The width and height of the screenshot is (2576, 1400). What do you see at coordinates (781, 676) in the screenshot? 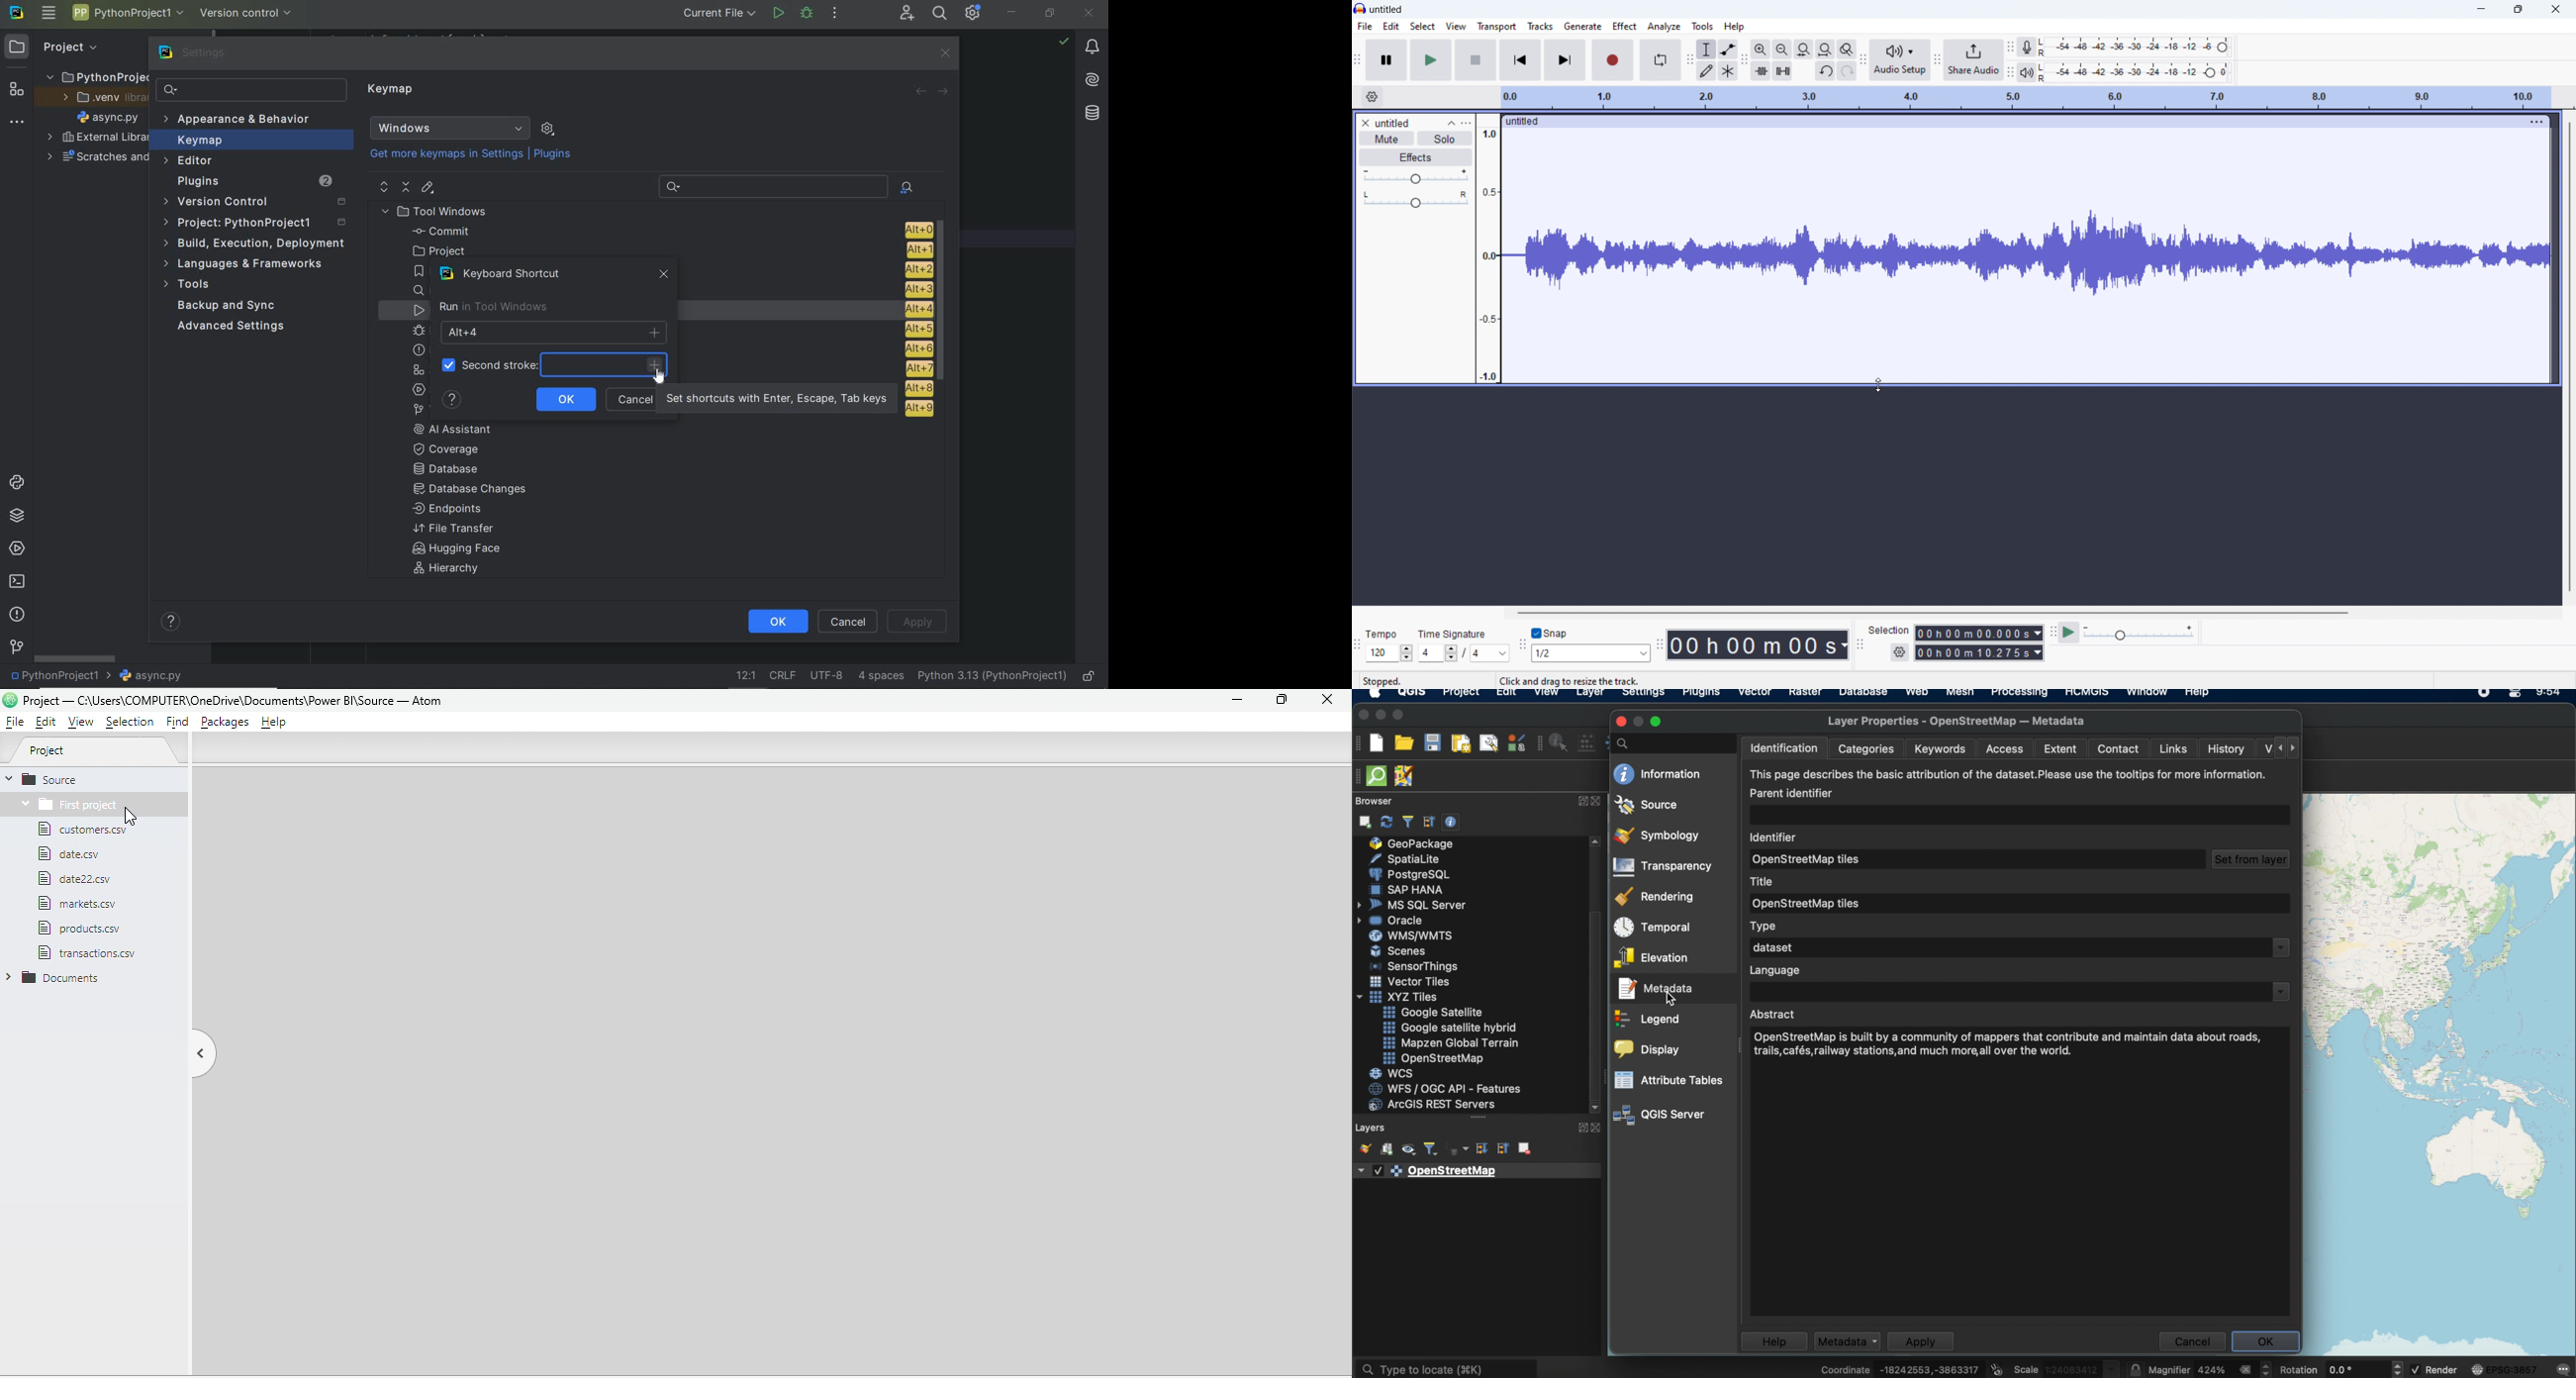
I see `Line separator` at bounding box center [781, 676].